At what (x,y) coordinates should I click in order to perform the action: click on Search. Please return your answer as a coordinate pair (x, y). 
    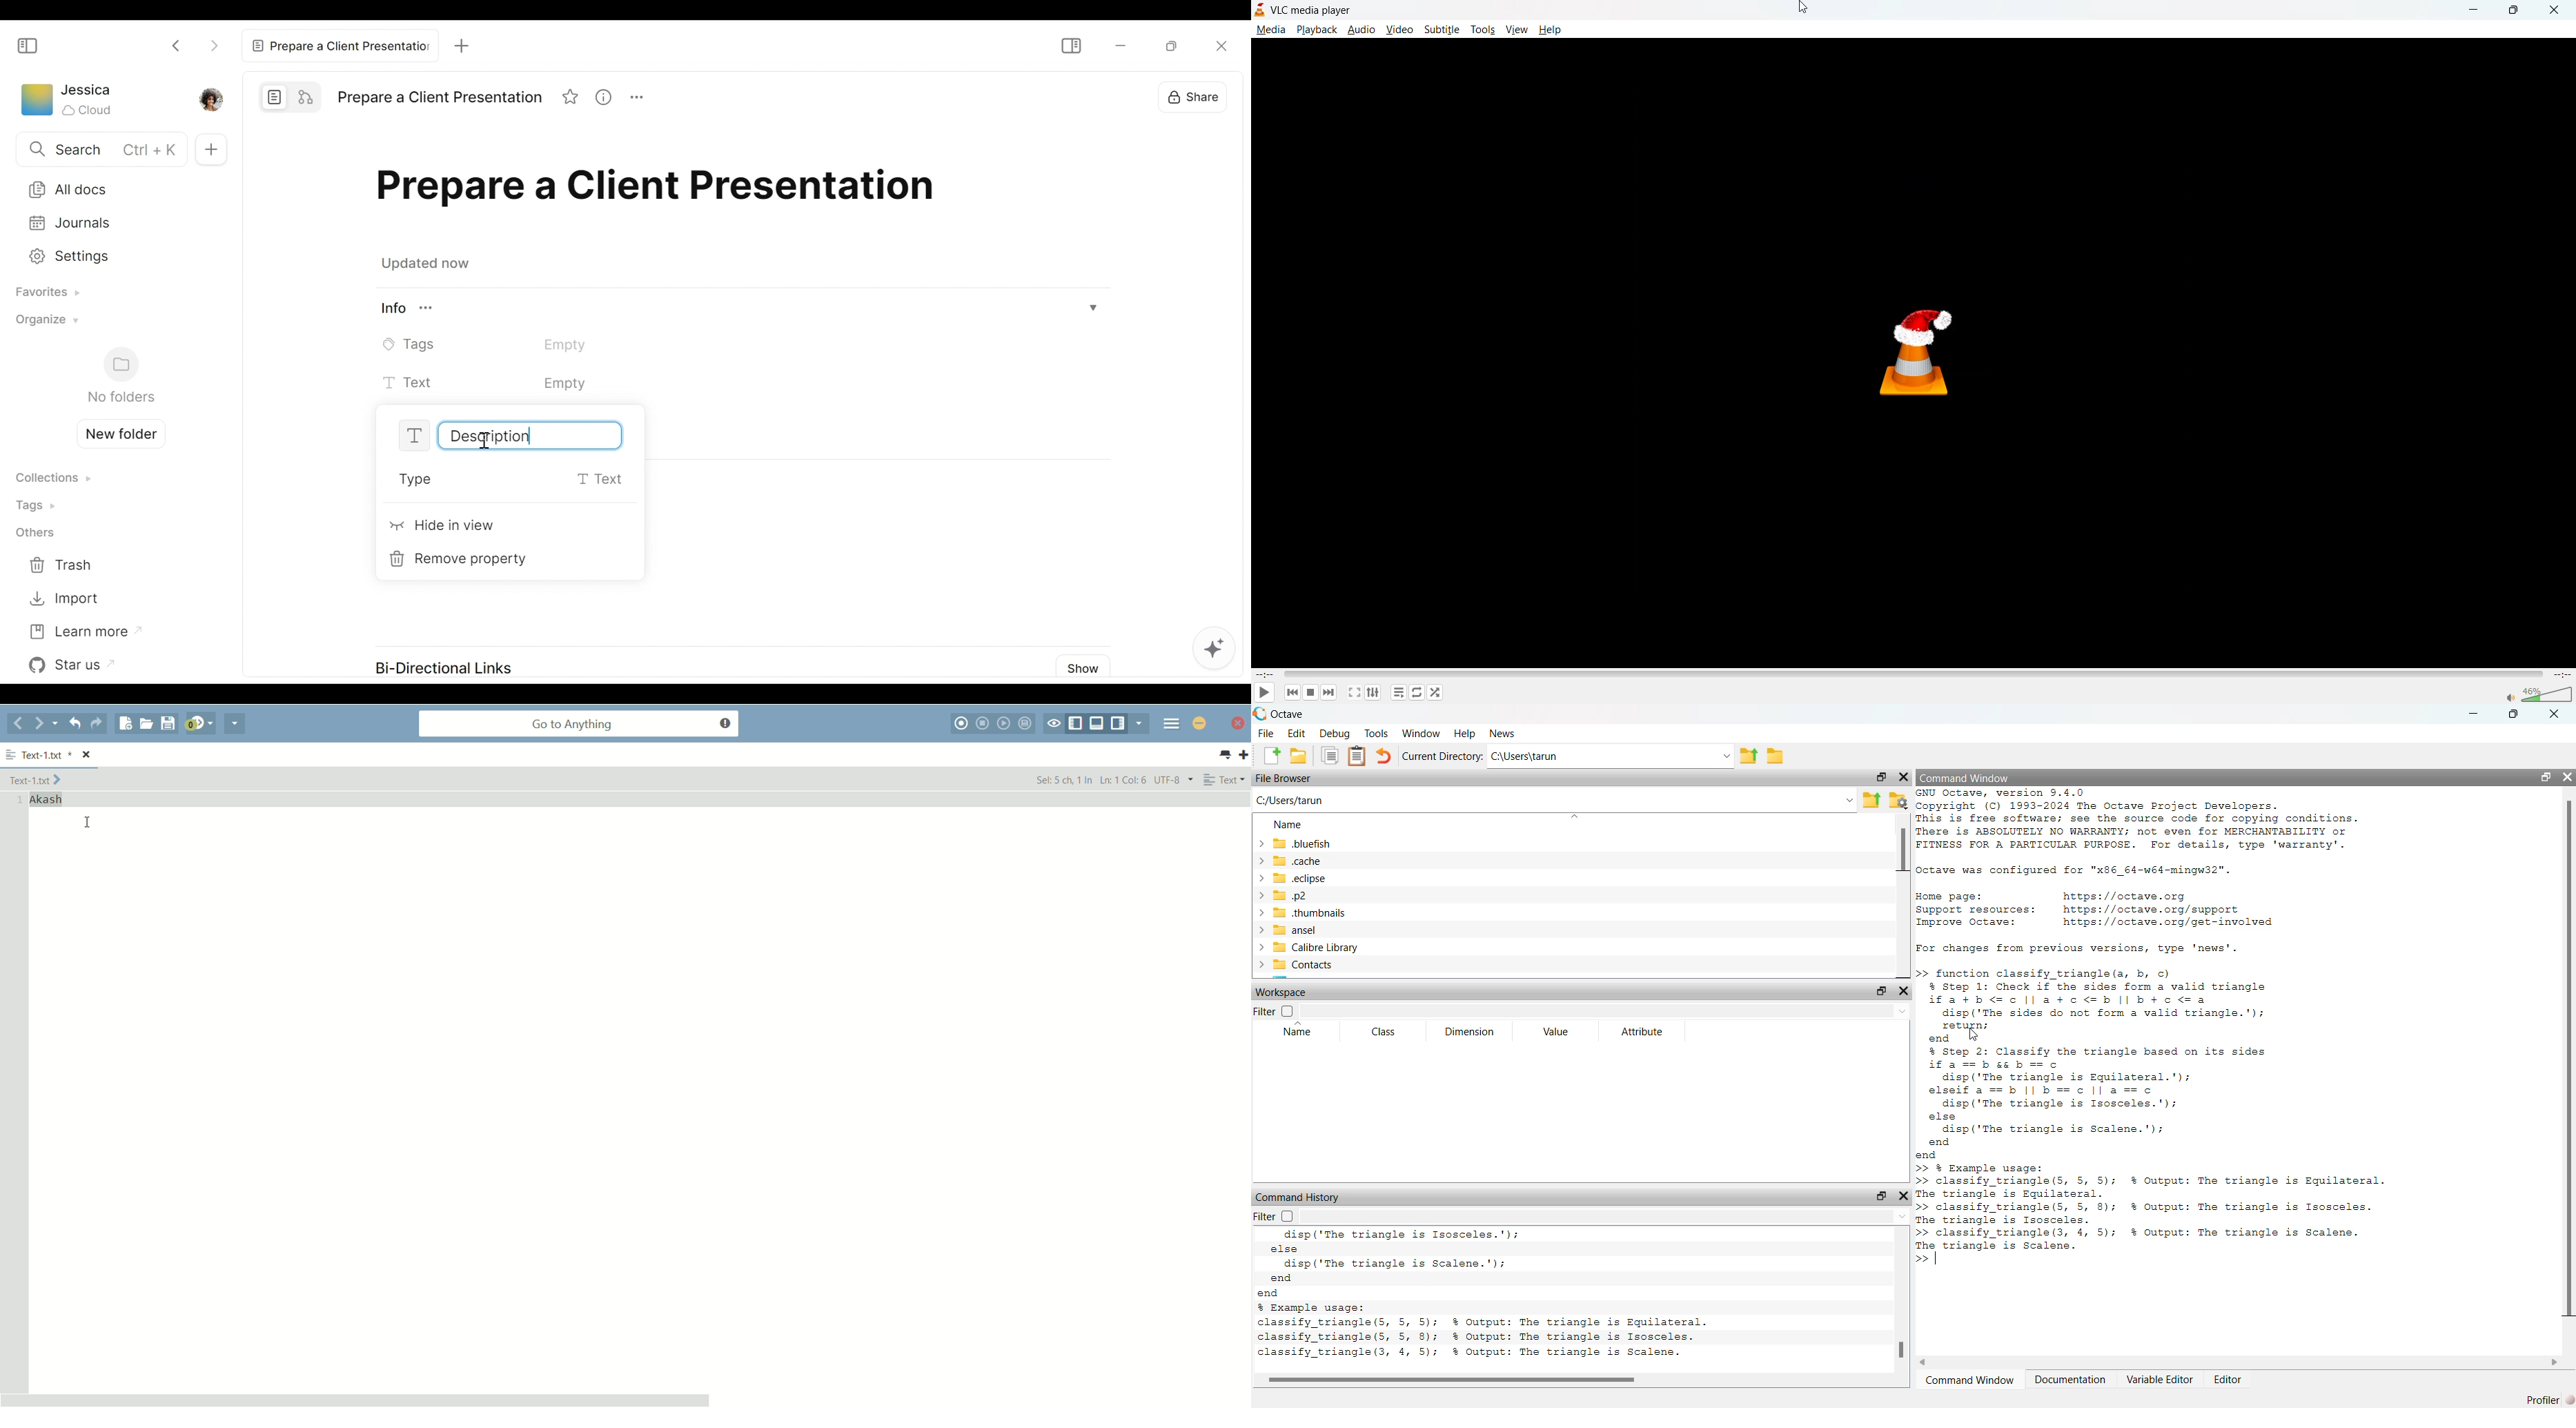
    Looking at the image, I should click on (98, 151).